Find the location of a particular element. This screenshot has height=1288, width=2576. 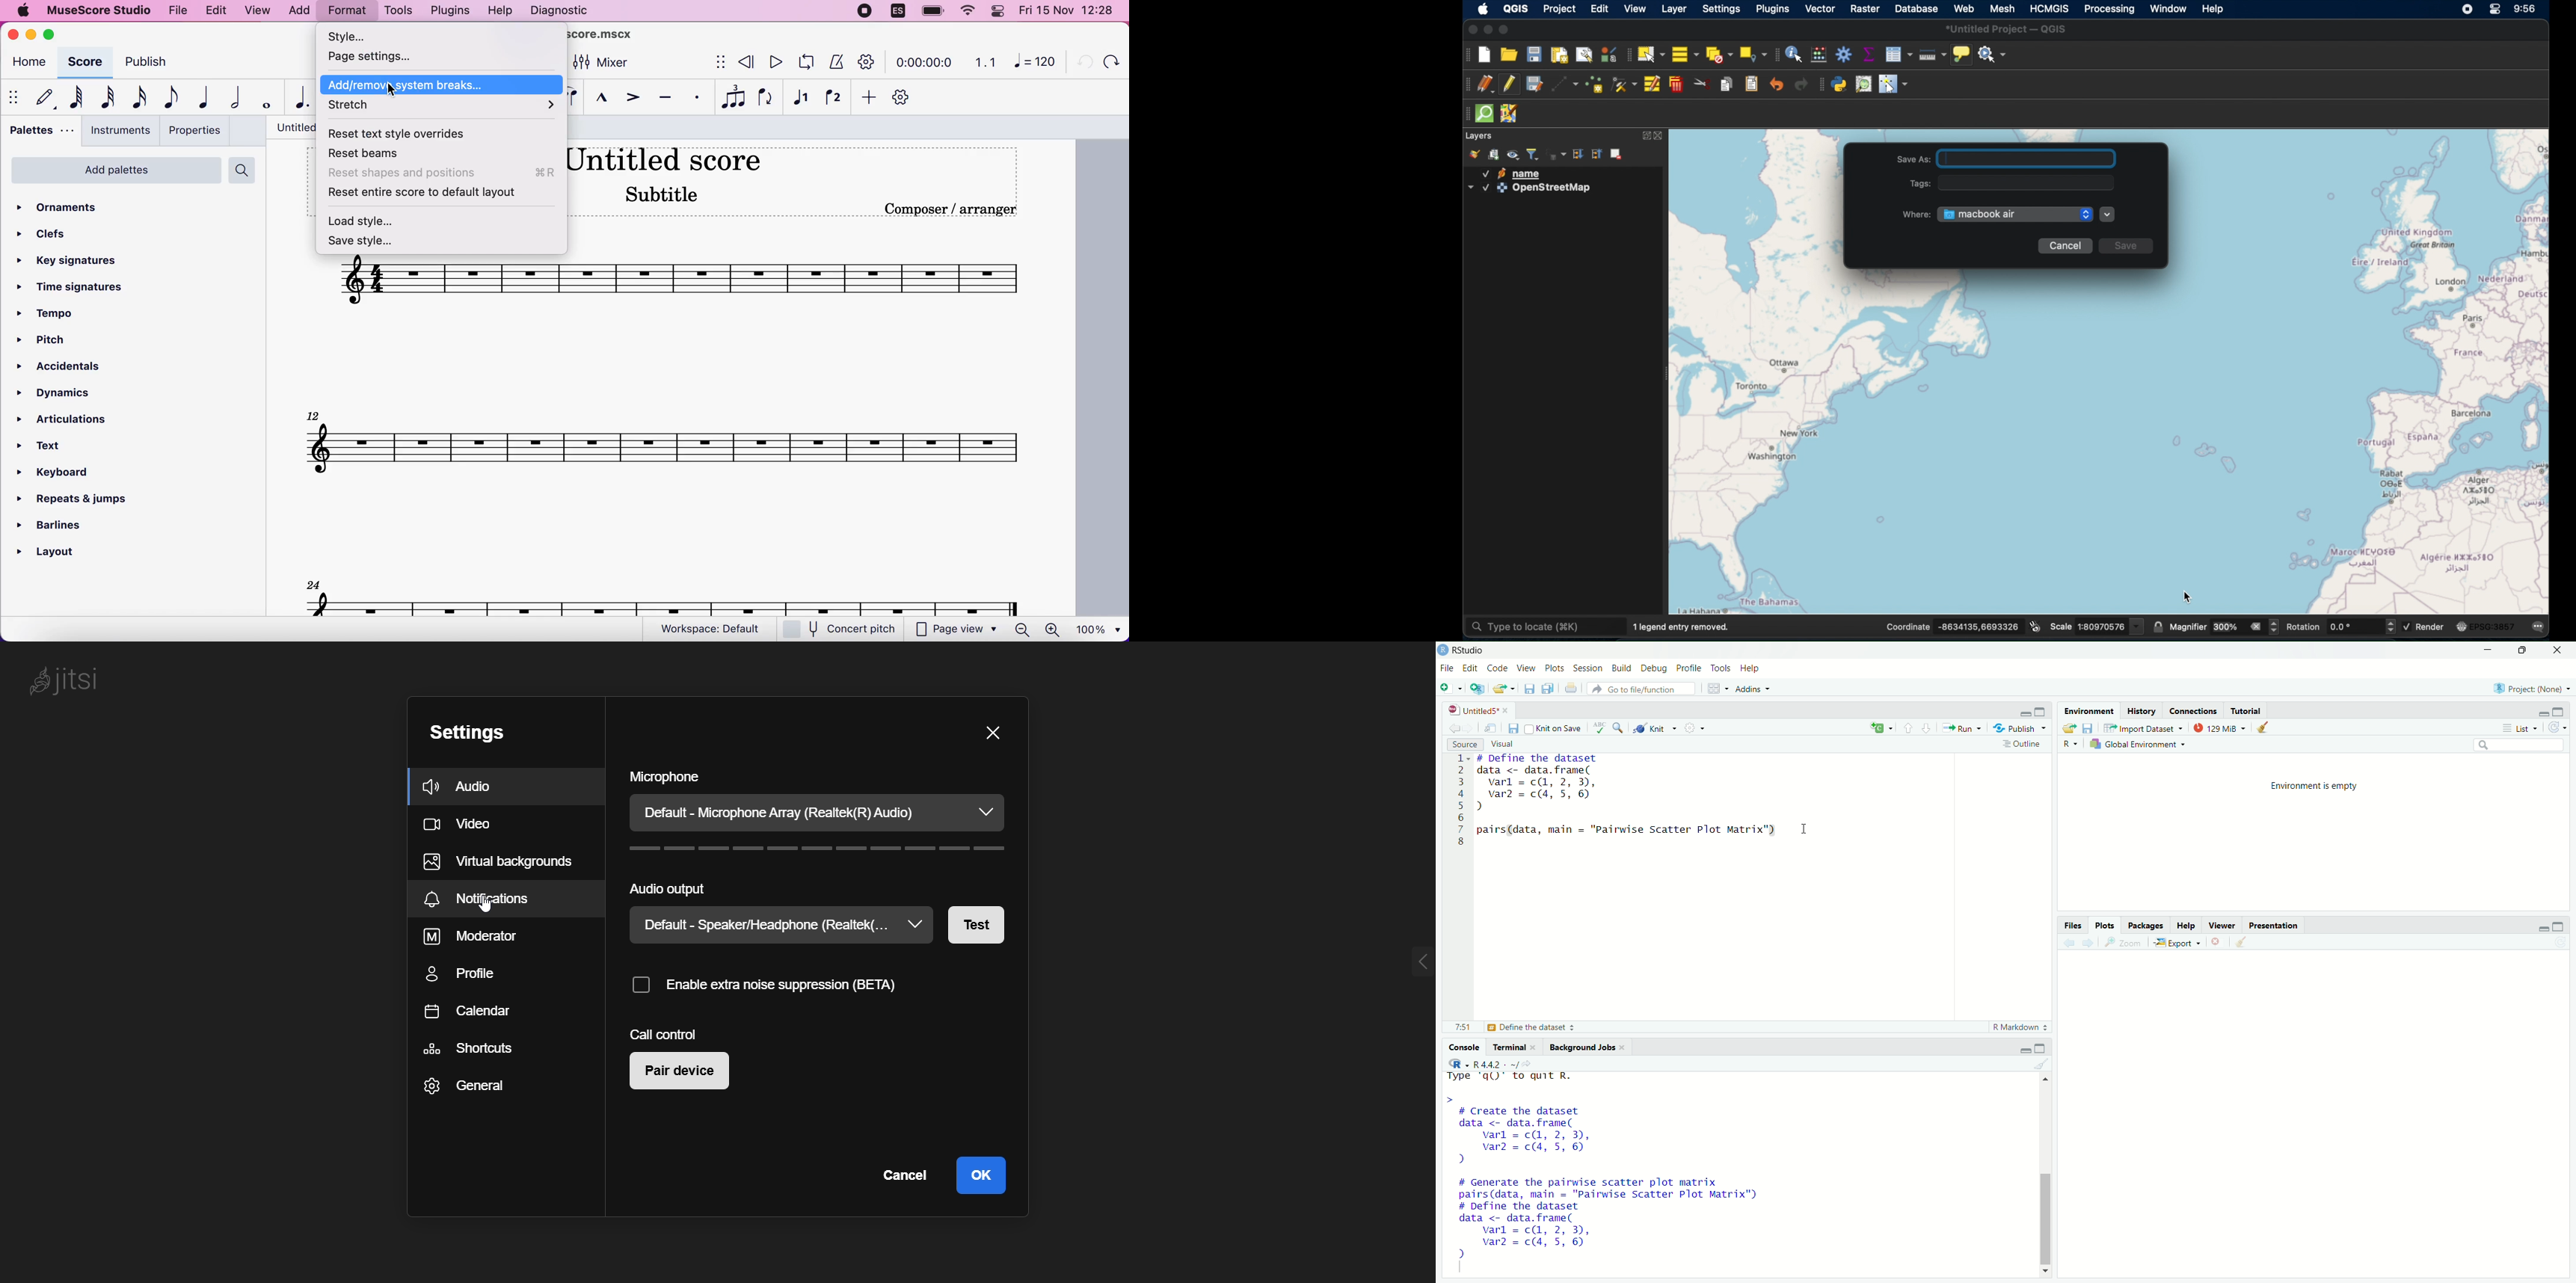

Notification is located at coordinates (505, 899).